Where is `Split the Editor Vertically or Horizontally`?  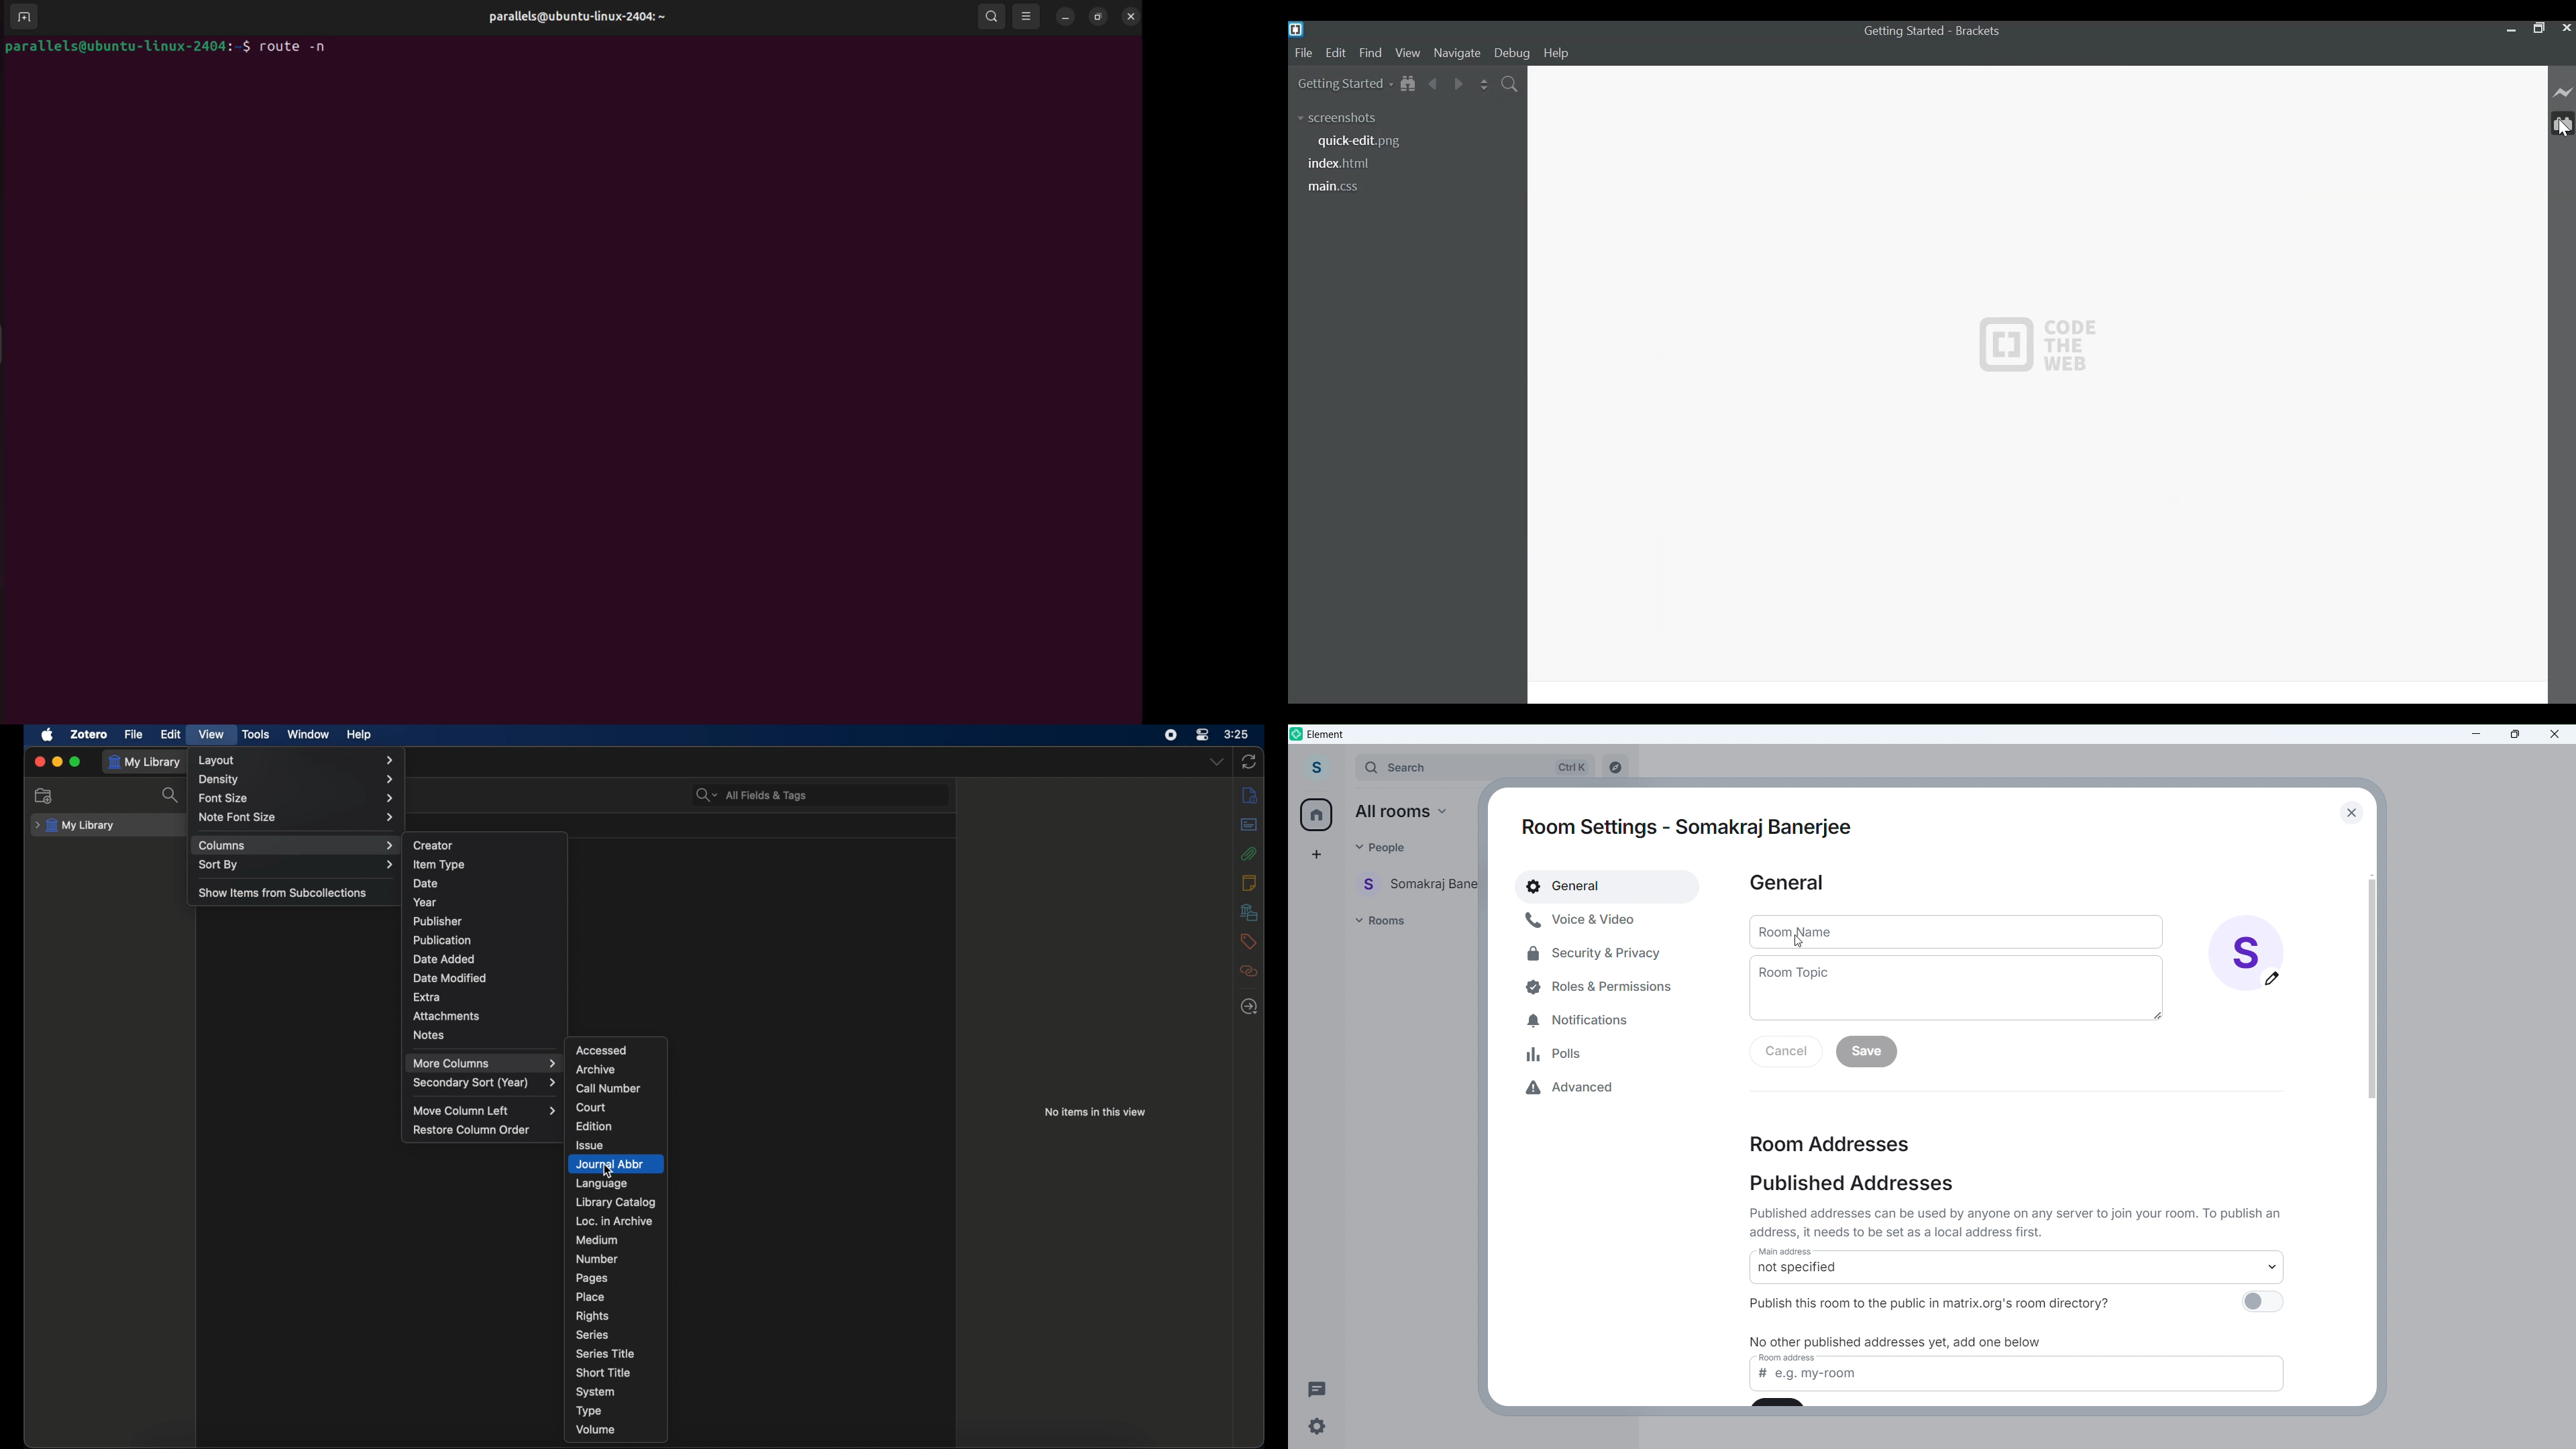 Split the Editor Vertically or Horizontally is located at coordinates (1484, 85).